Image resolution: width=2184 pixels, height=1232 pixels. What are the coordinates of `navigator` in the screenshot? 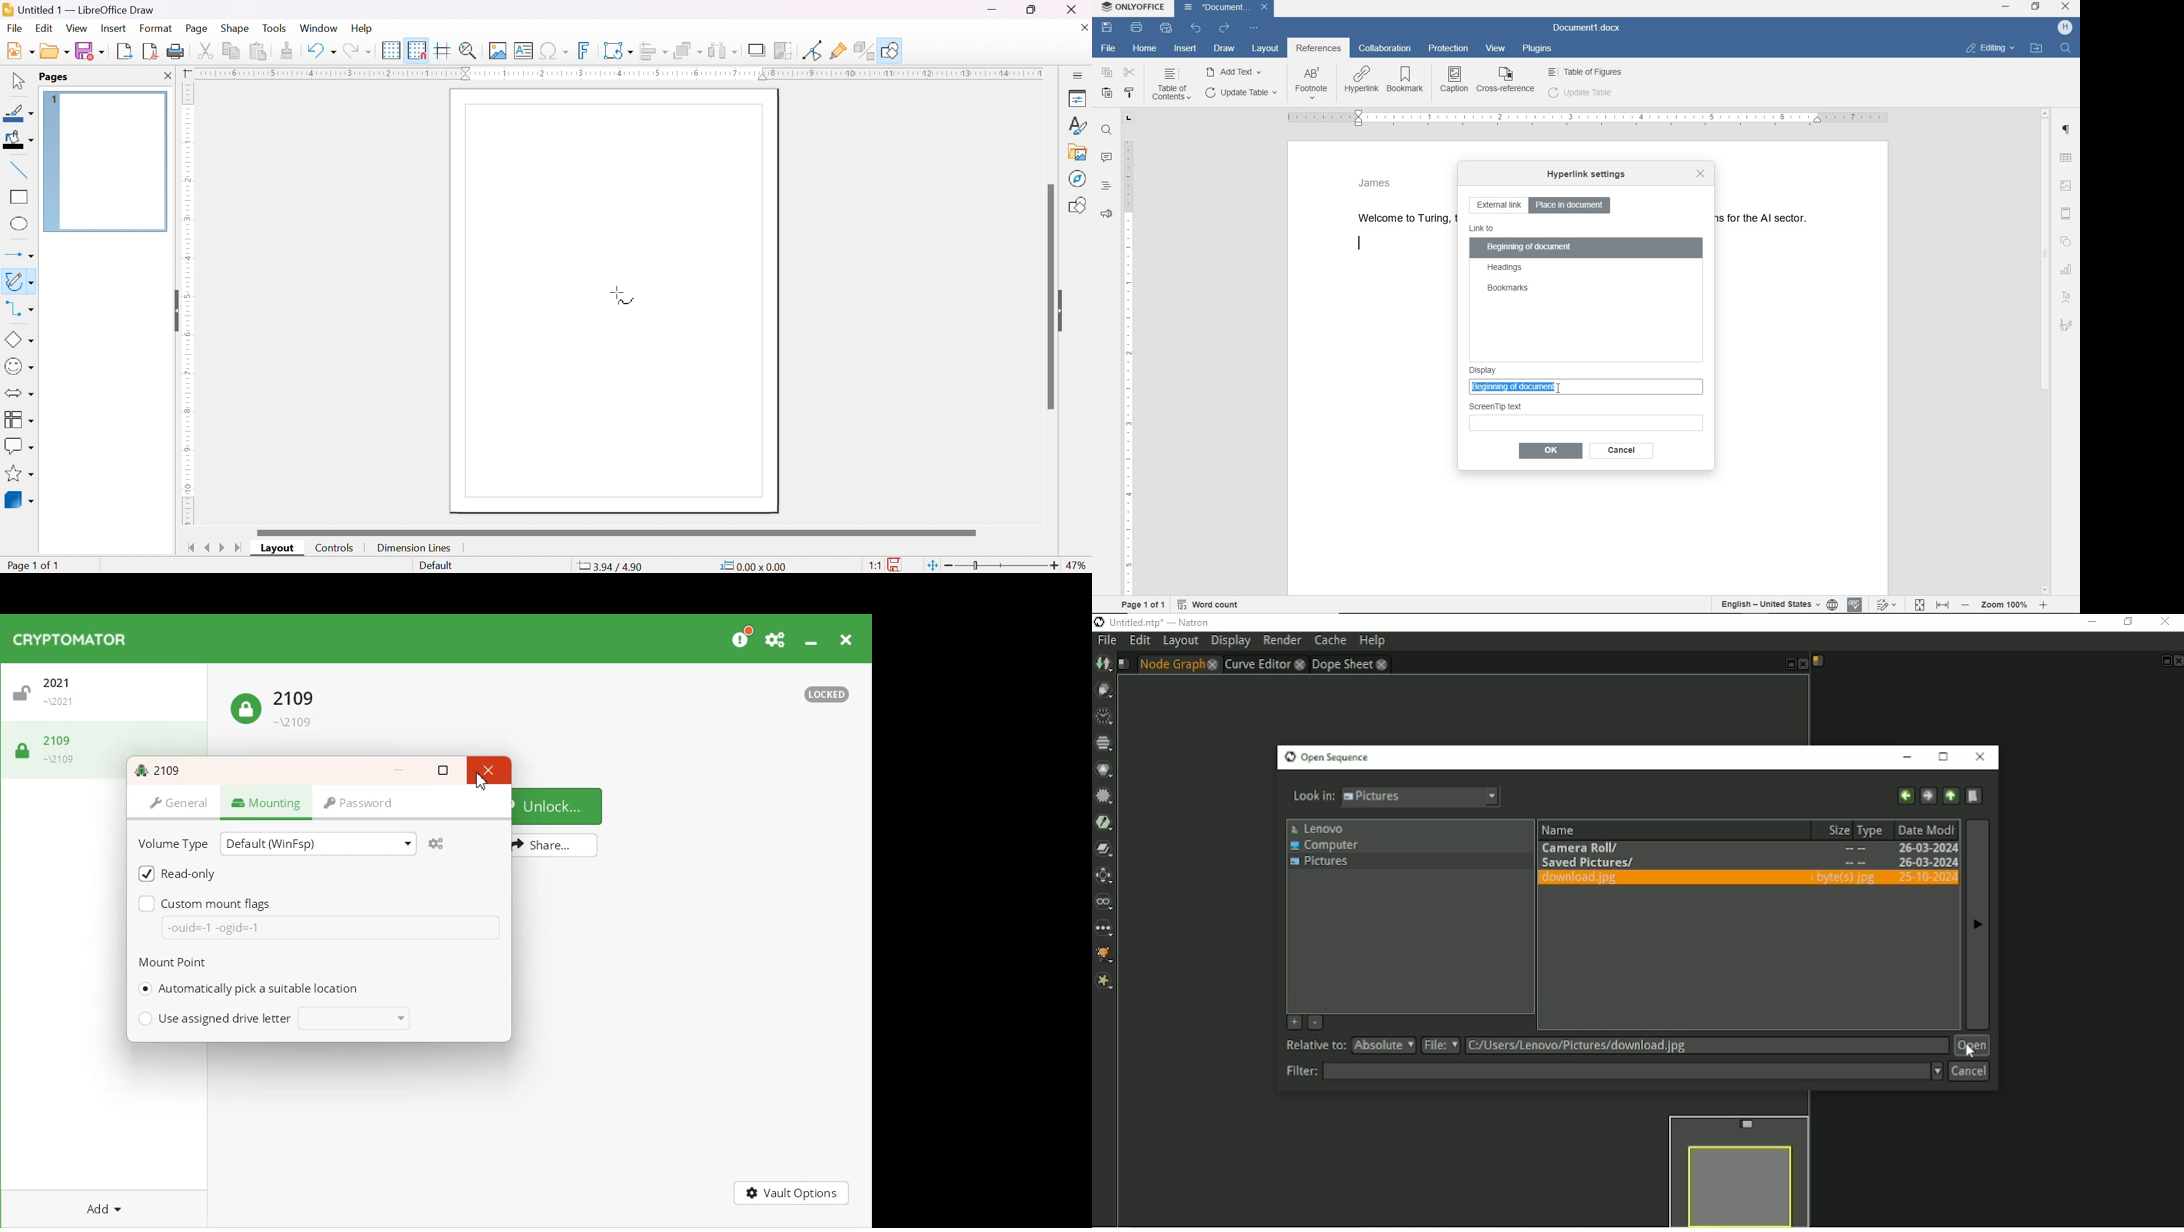 It's located at (1078, 179).